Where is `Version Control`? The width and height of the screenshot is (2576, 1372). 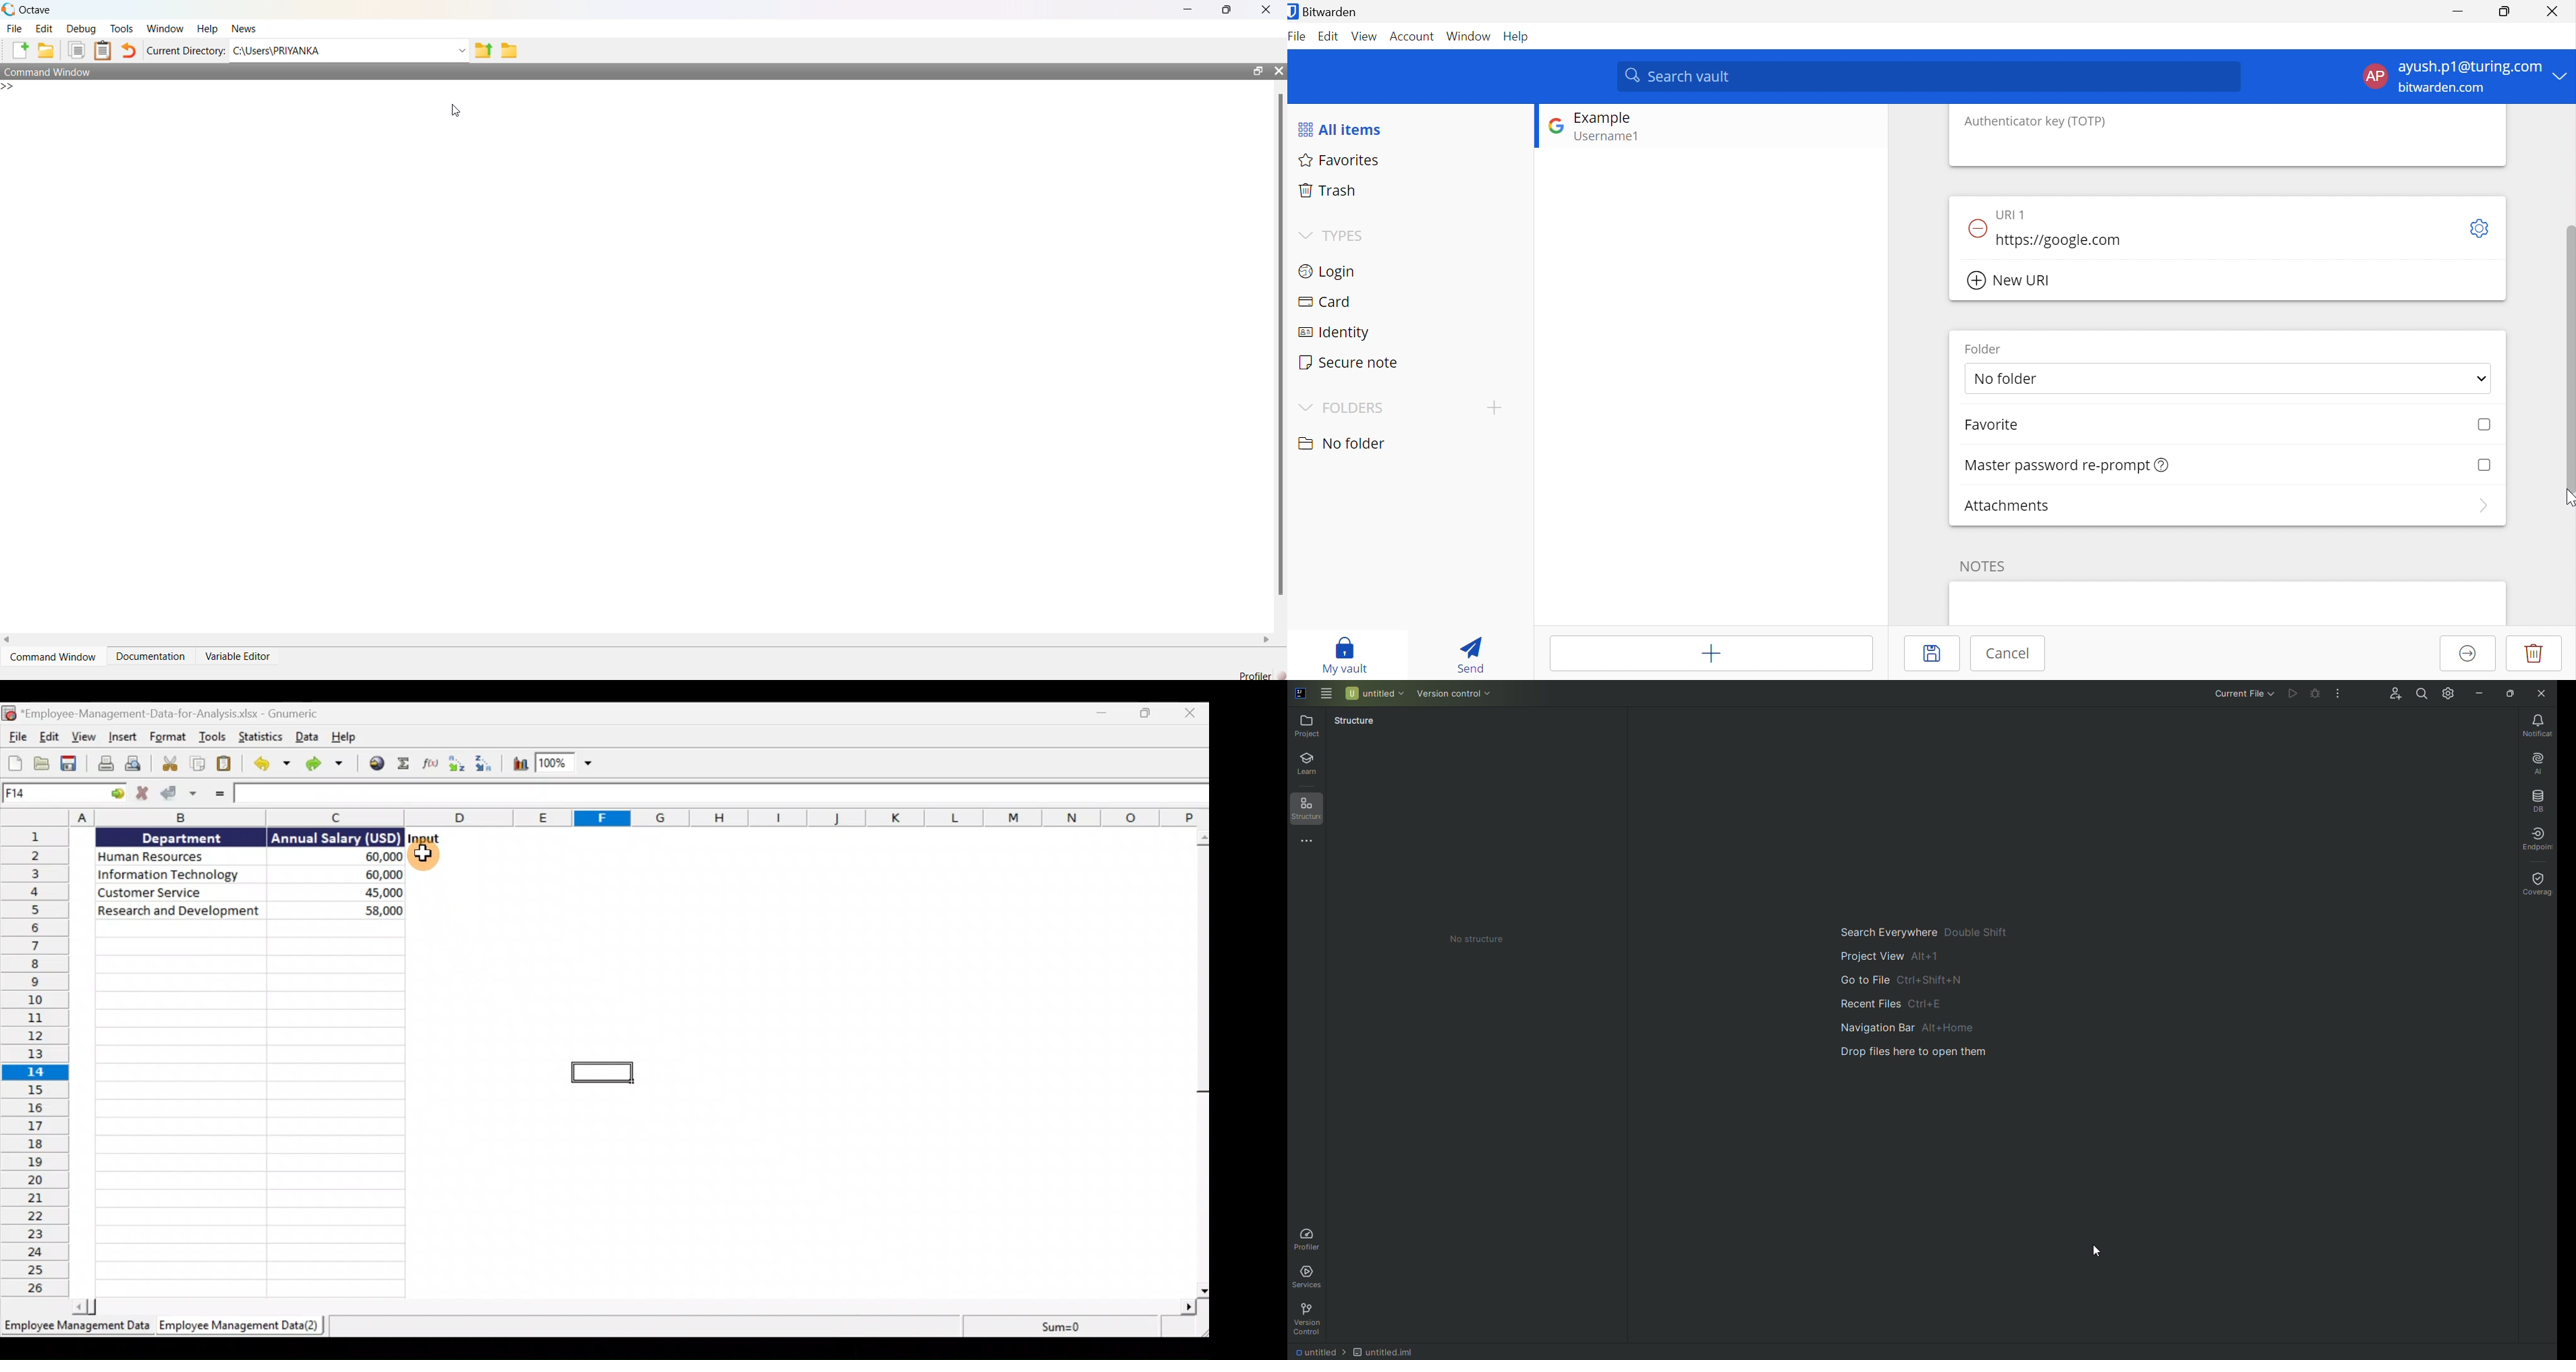
Version Control is located at coordinates (1465, 695).